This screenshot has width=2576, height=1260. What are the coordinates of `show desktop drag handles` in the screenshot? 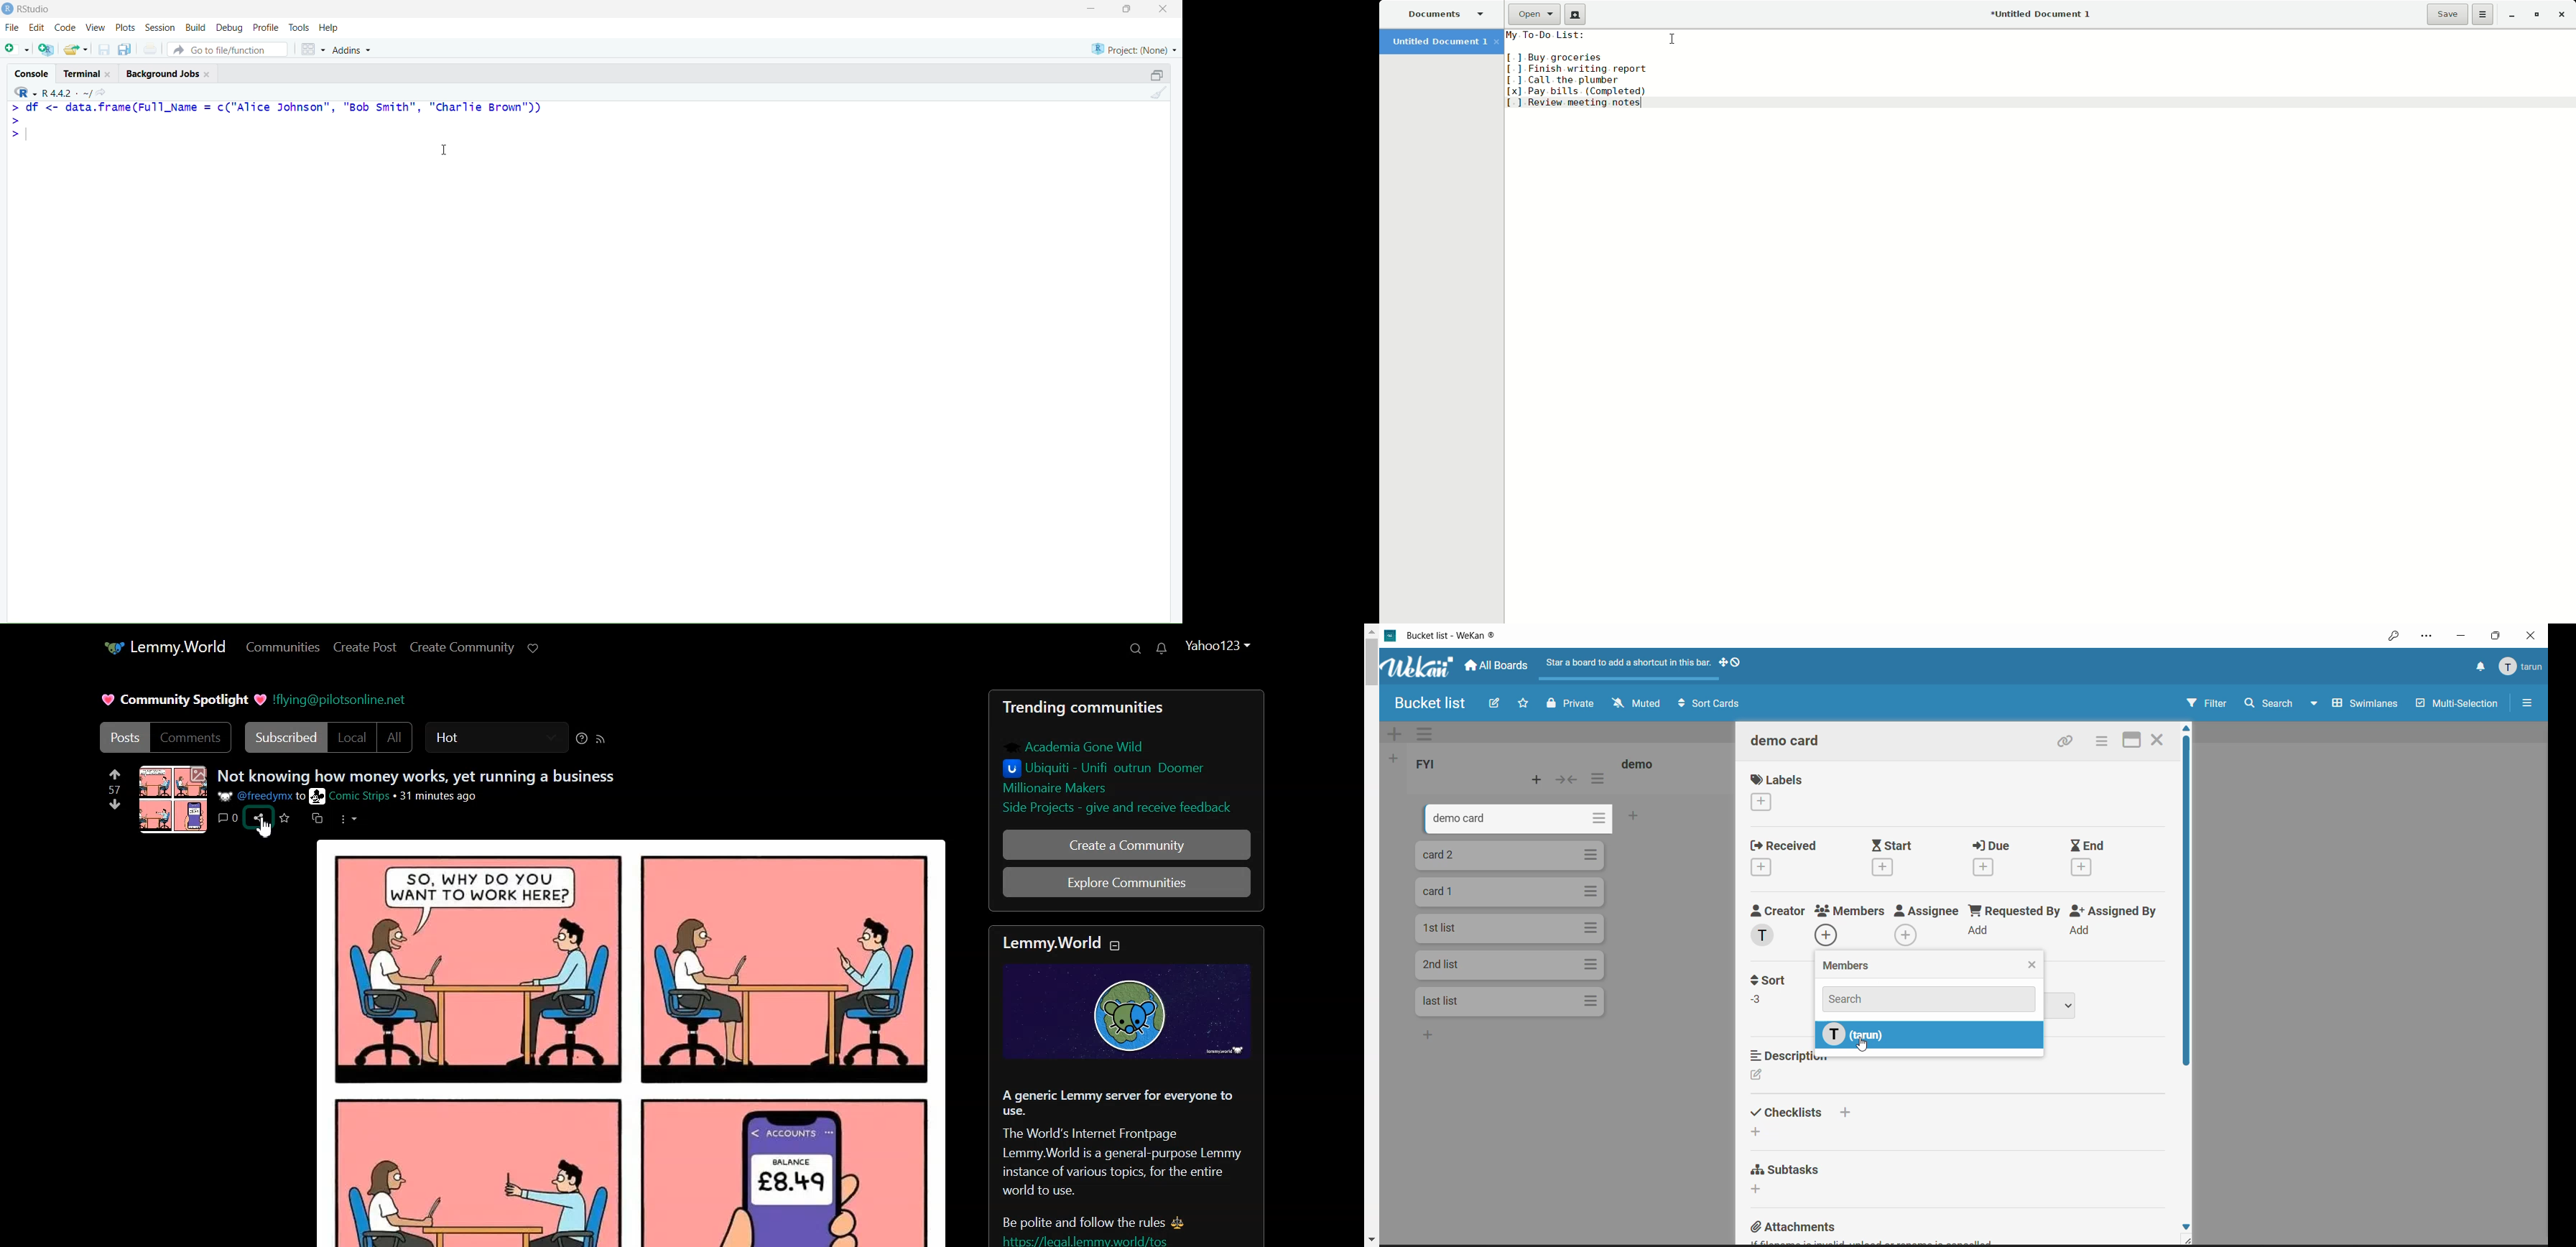 It's located at (1730, 663).